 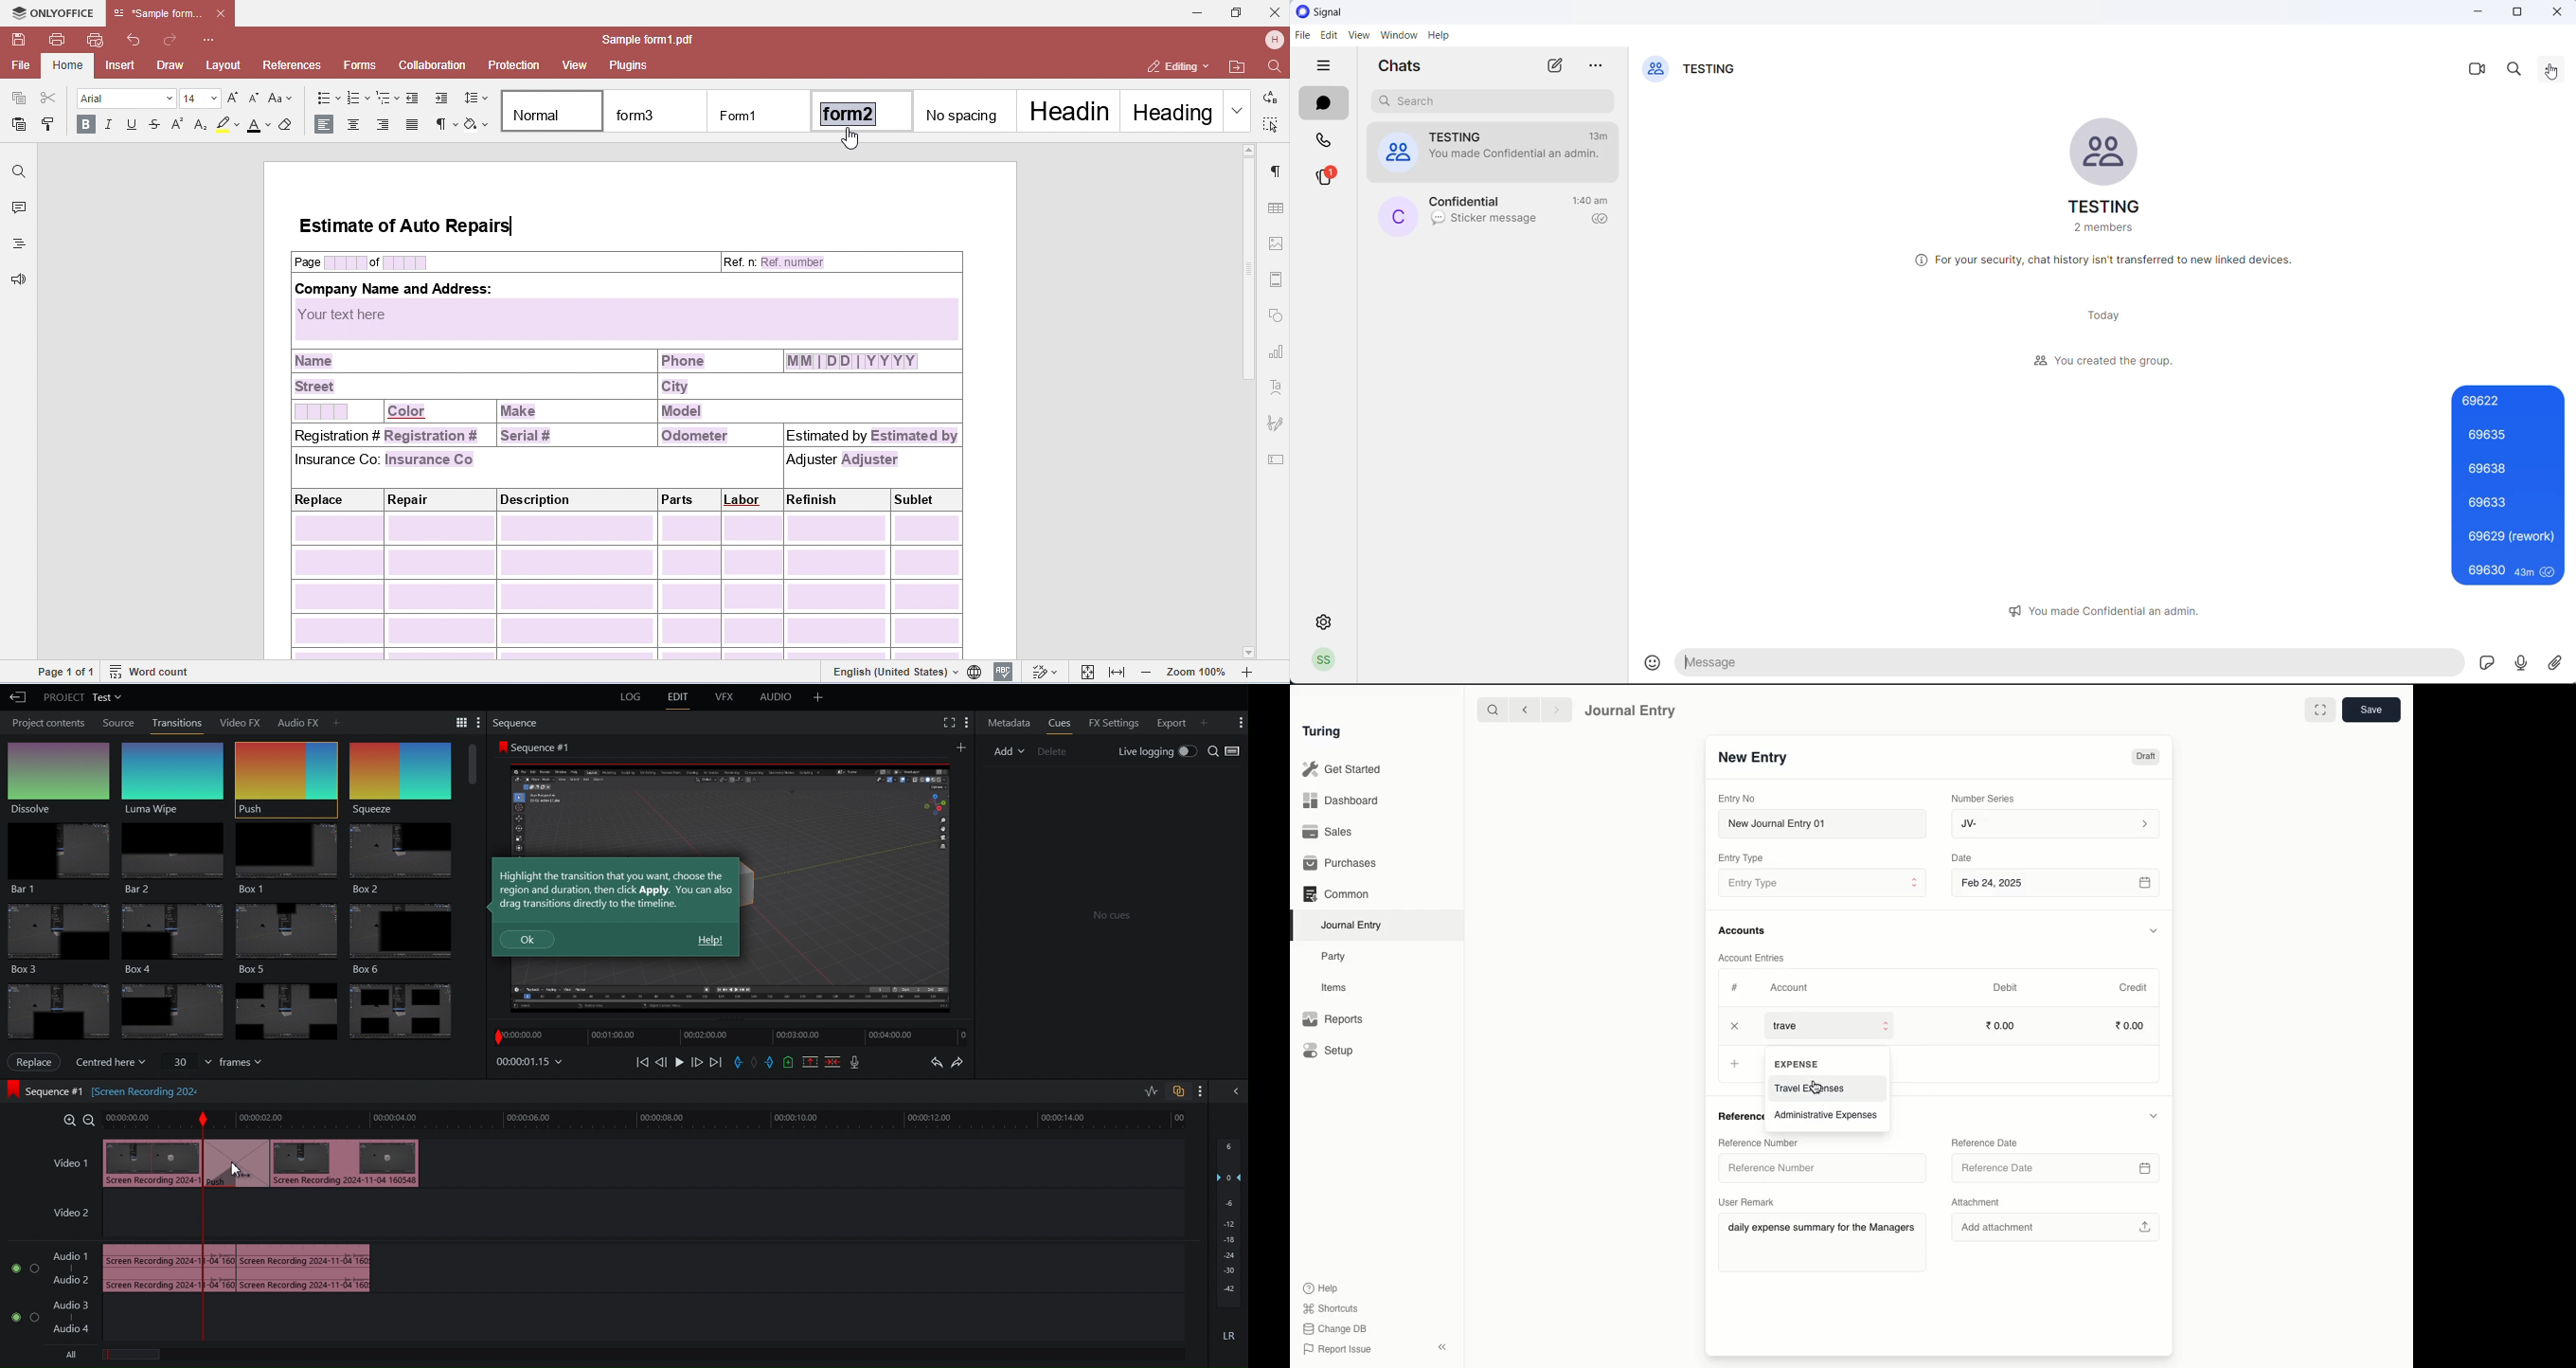 I want to click on contact name, so click(x=1475, y=201).